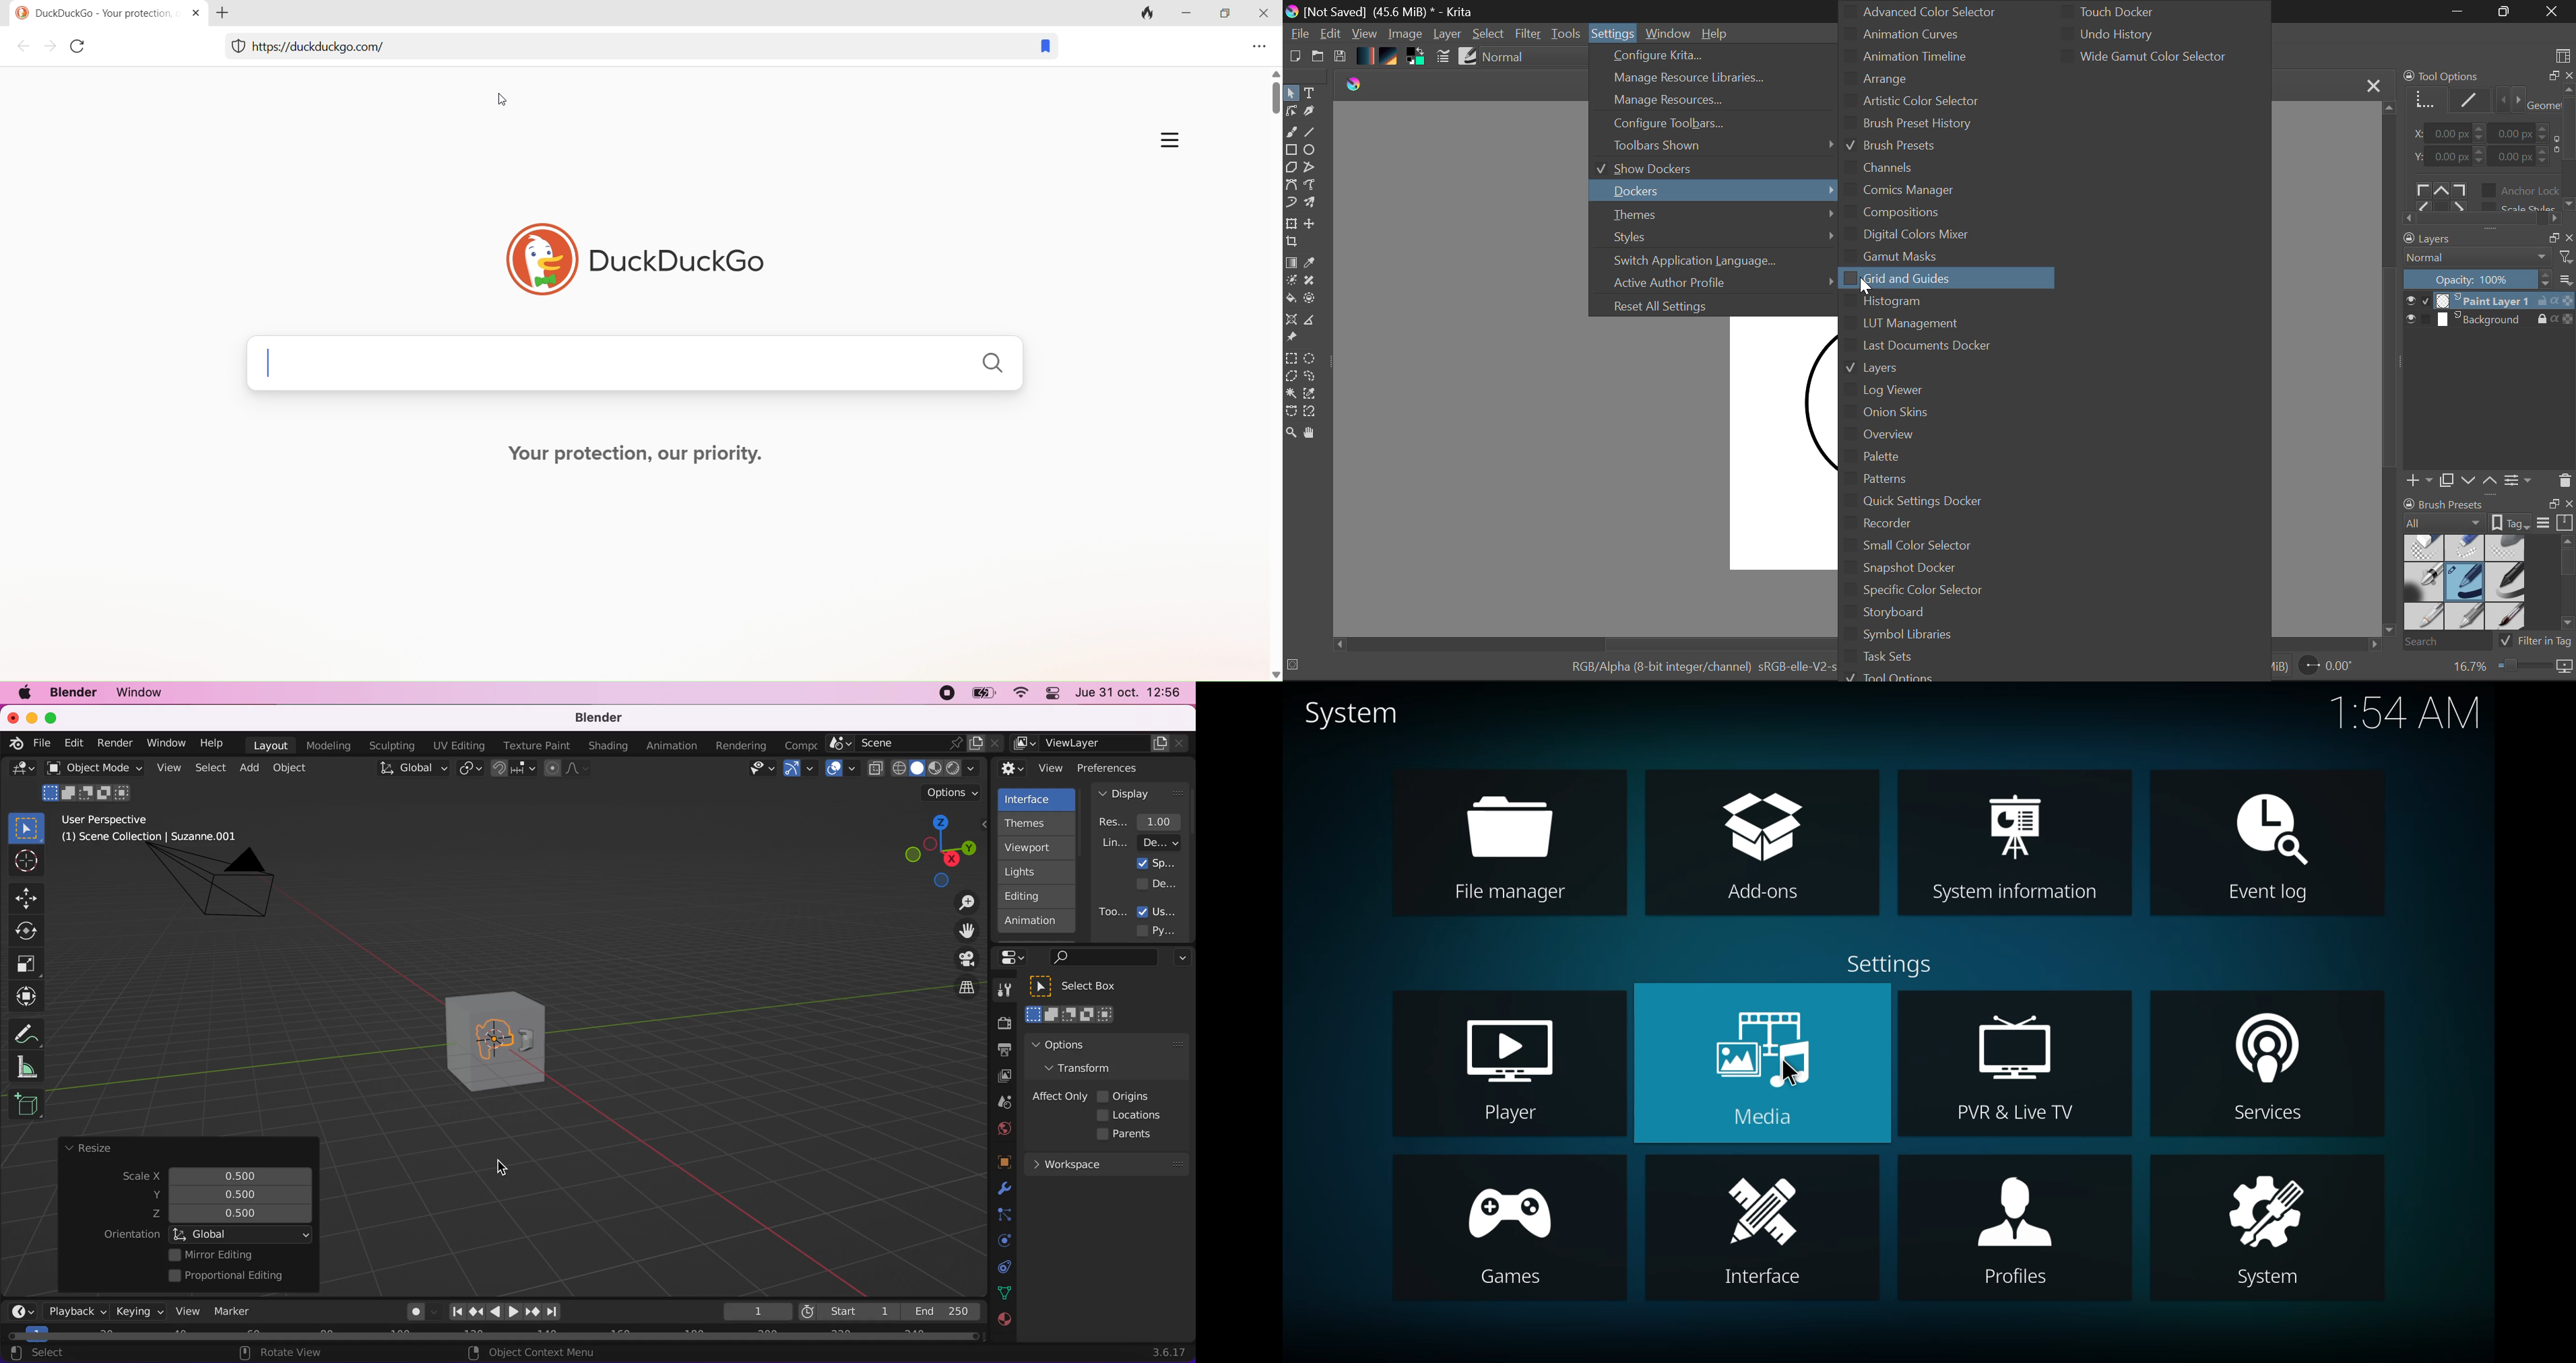 This screenshot has height=1372, width=2576. I want to click on Crop, so click(1293, 242).